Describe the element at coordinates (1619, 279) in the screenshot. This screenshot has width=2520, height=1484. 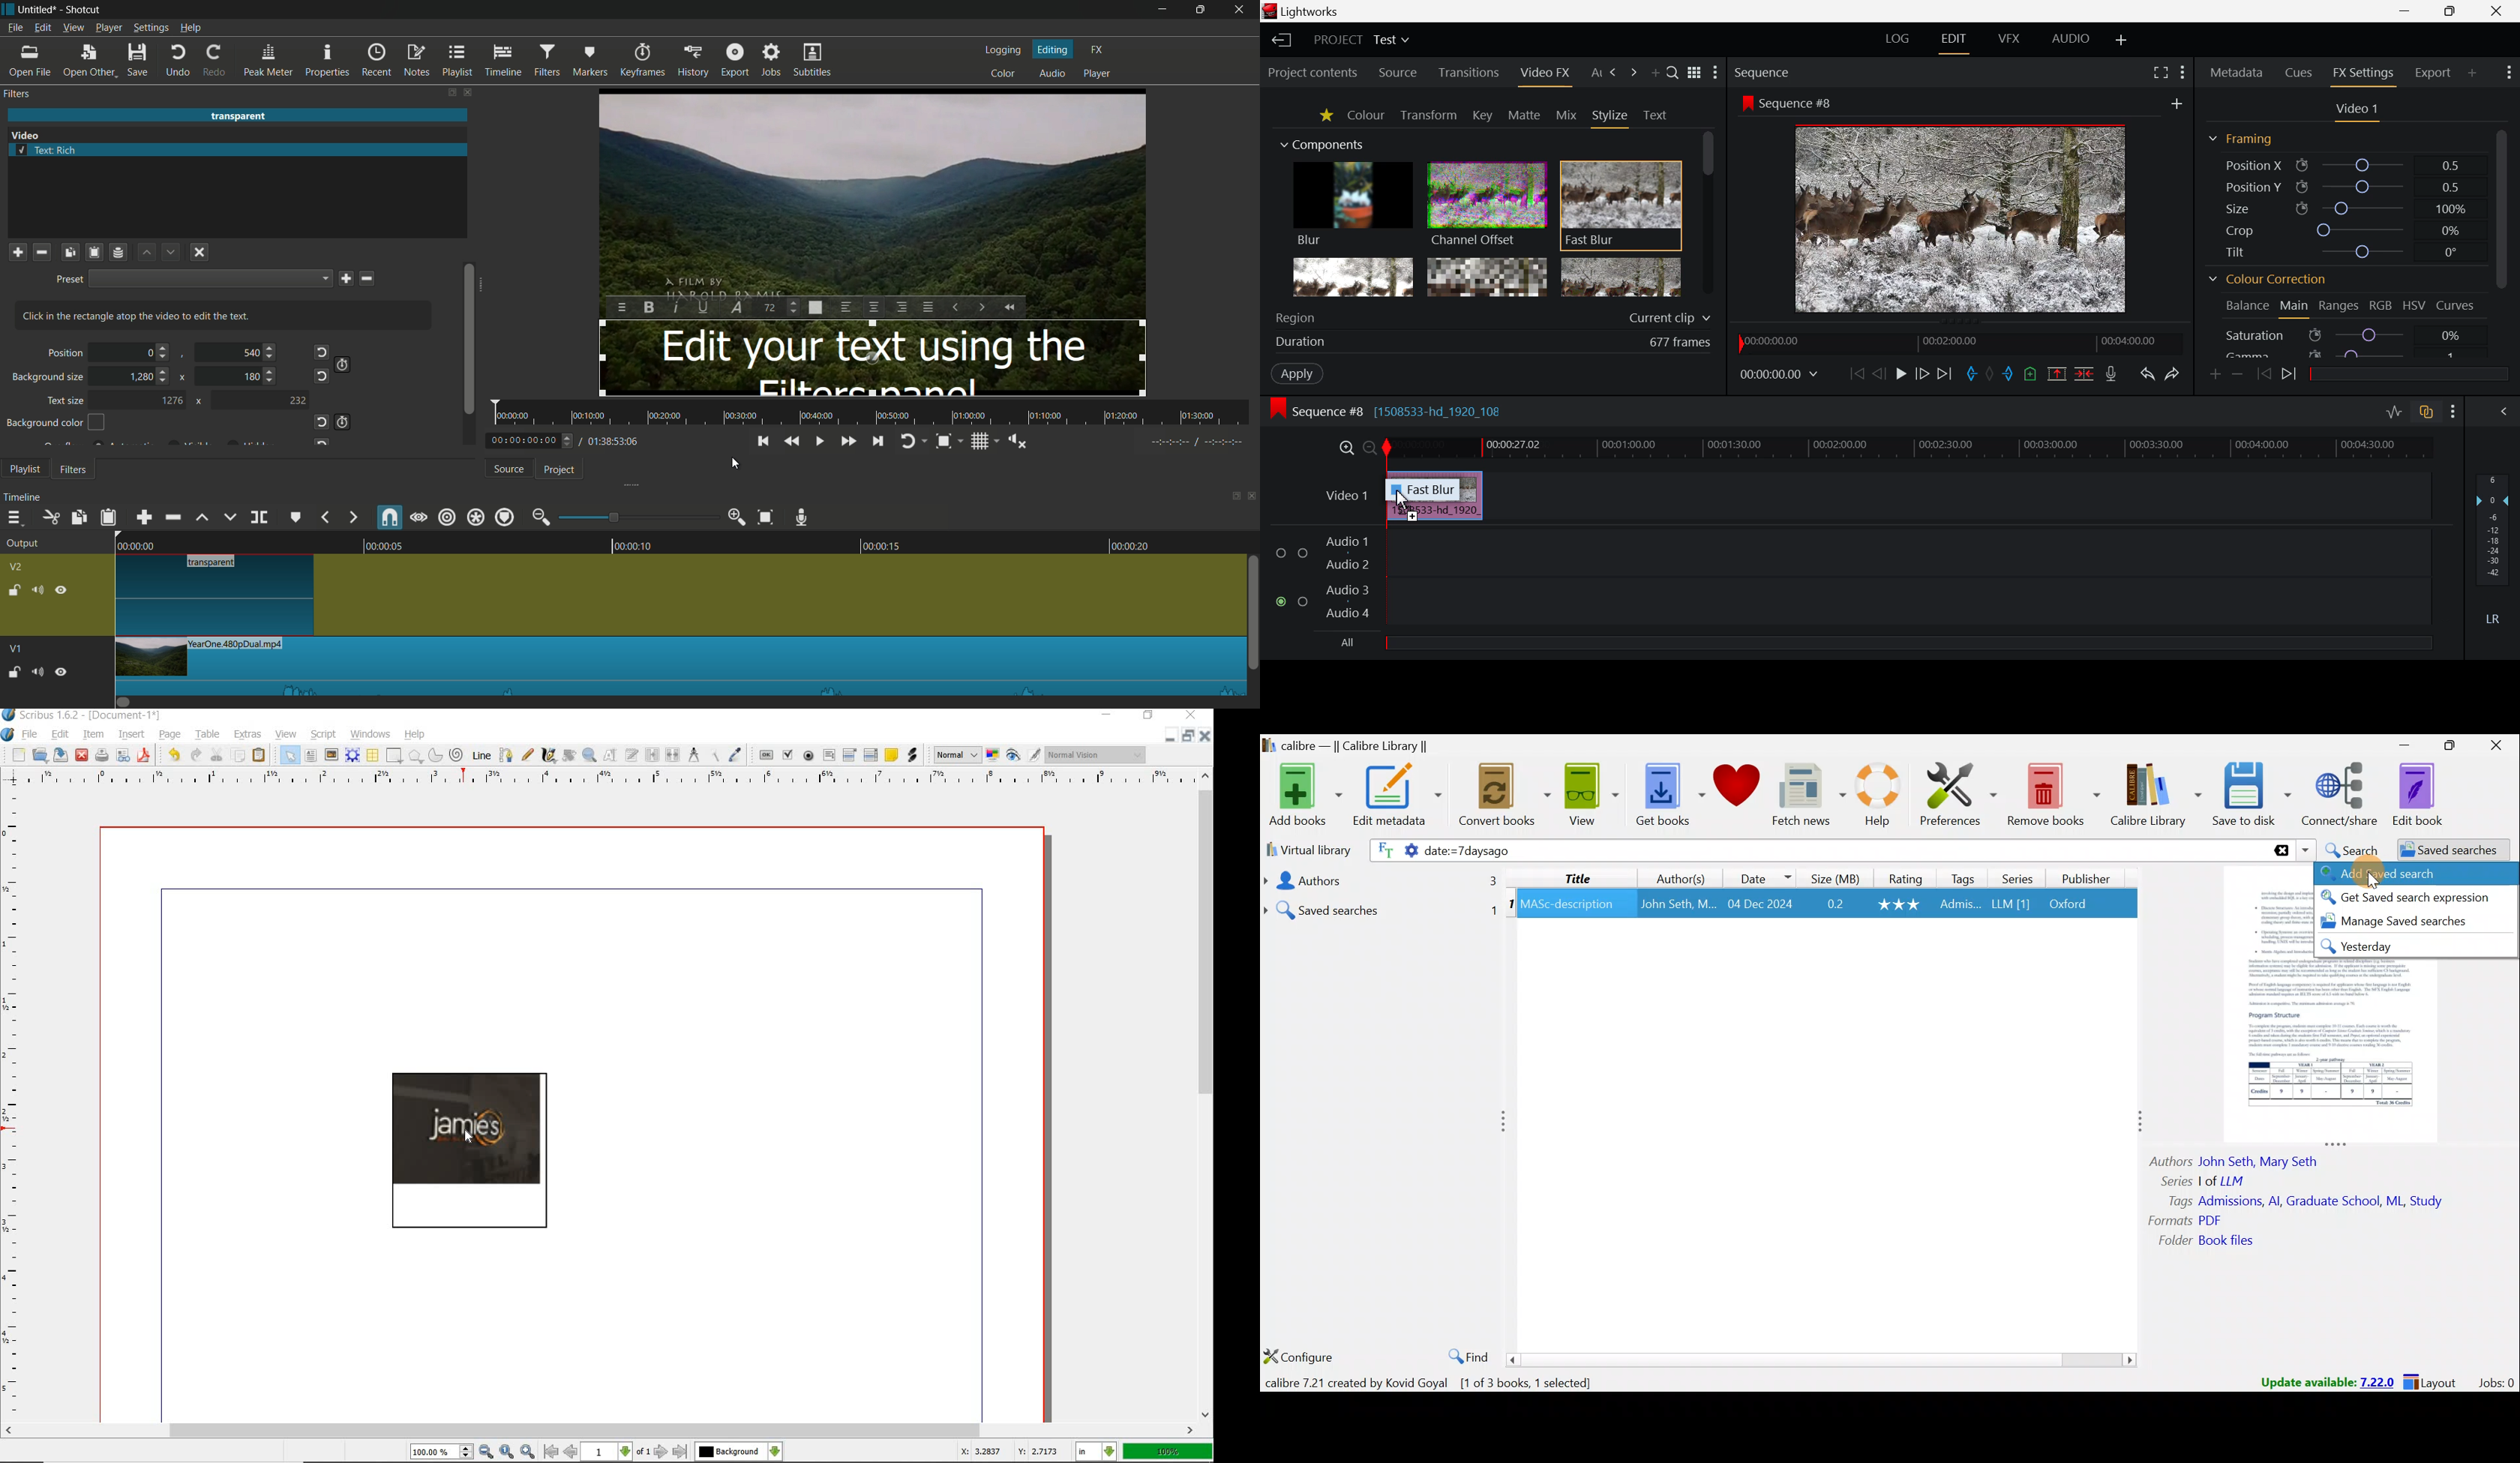
I see `Posterize` at that location.